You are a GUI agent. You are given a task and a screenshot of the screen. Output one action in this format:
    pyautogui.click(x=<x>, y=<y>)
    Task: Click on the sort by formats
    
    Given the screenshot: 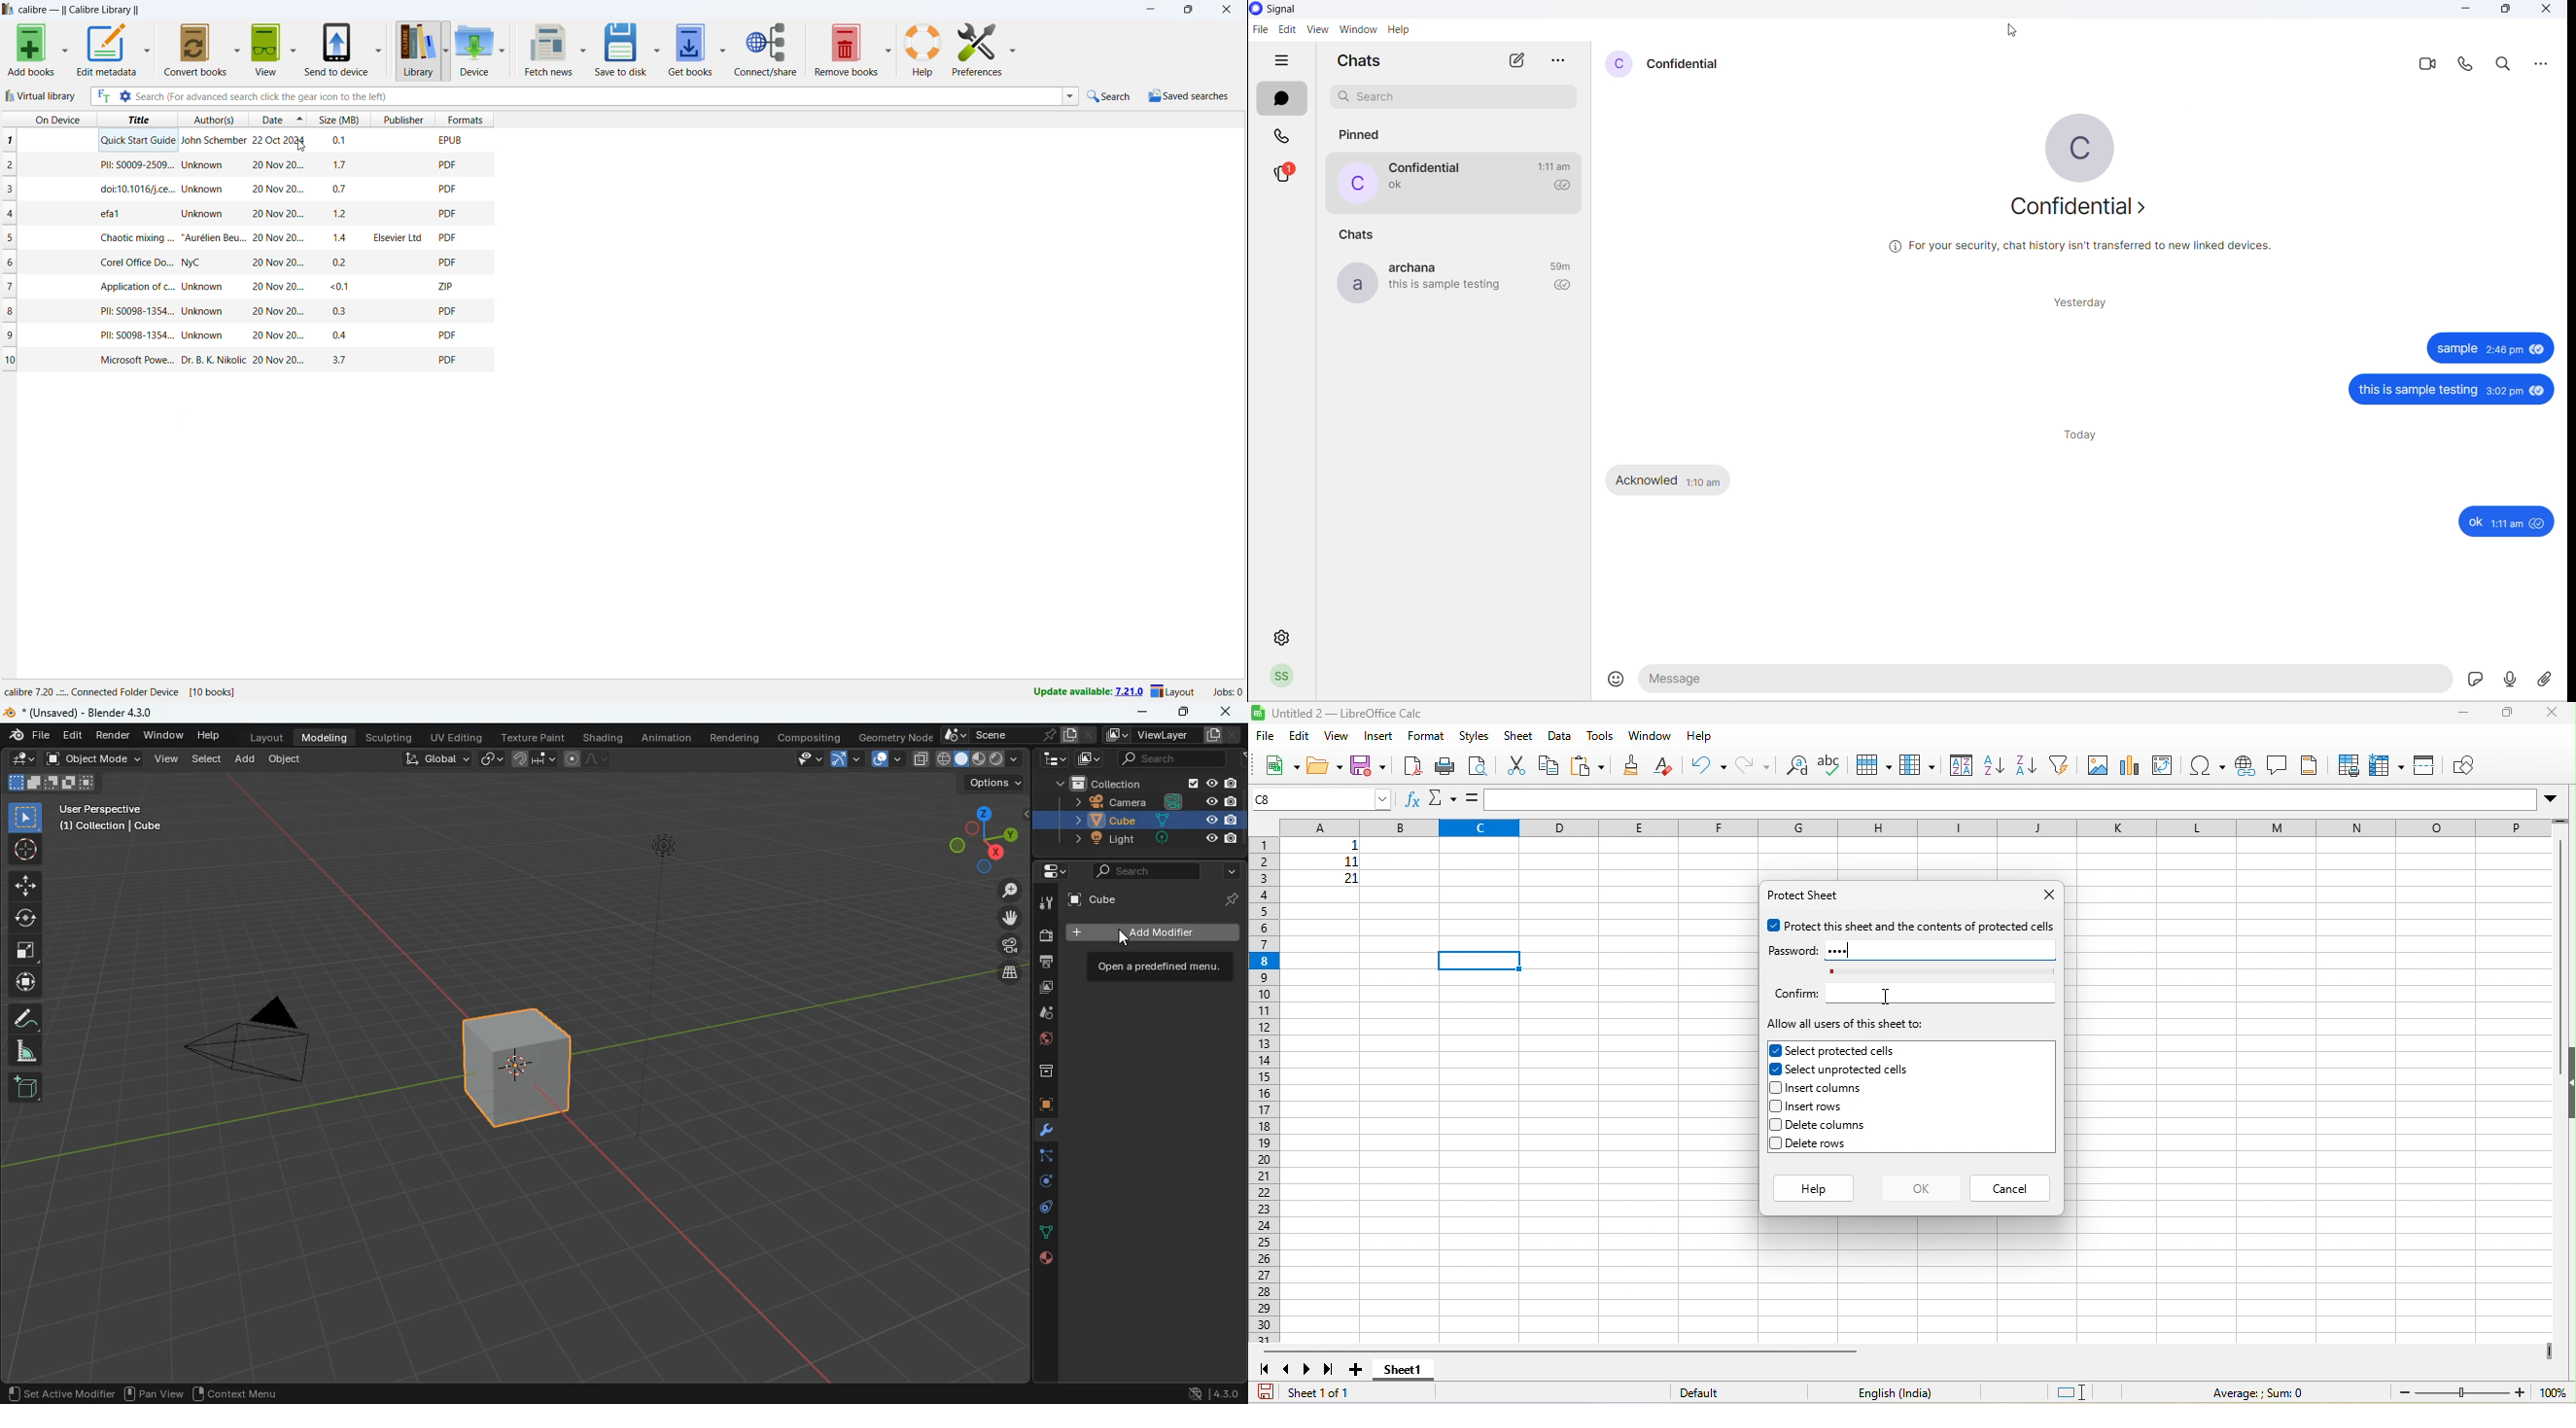 What is the action you would take?
    pyautogui.click(x=466, y=119)
    